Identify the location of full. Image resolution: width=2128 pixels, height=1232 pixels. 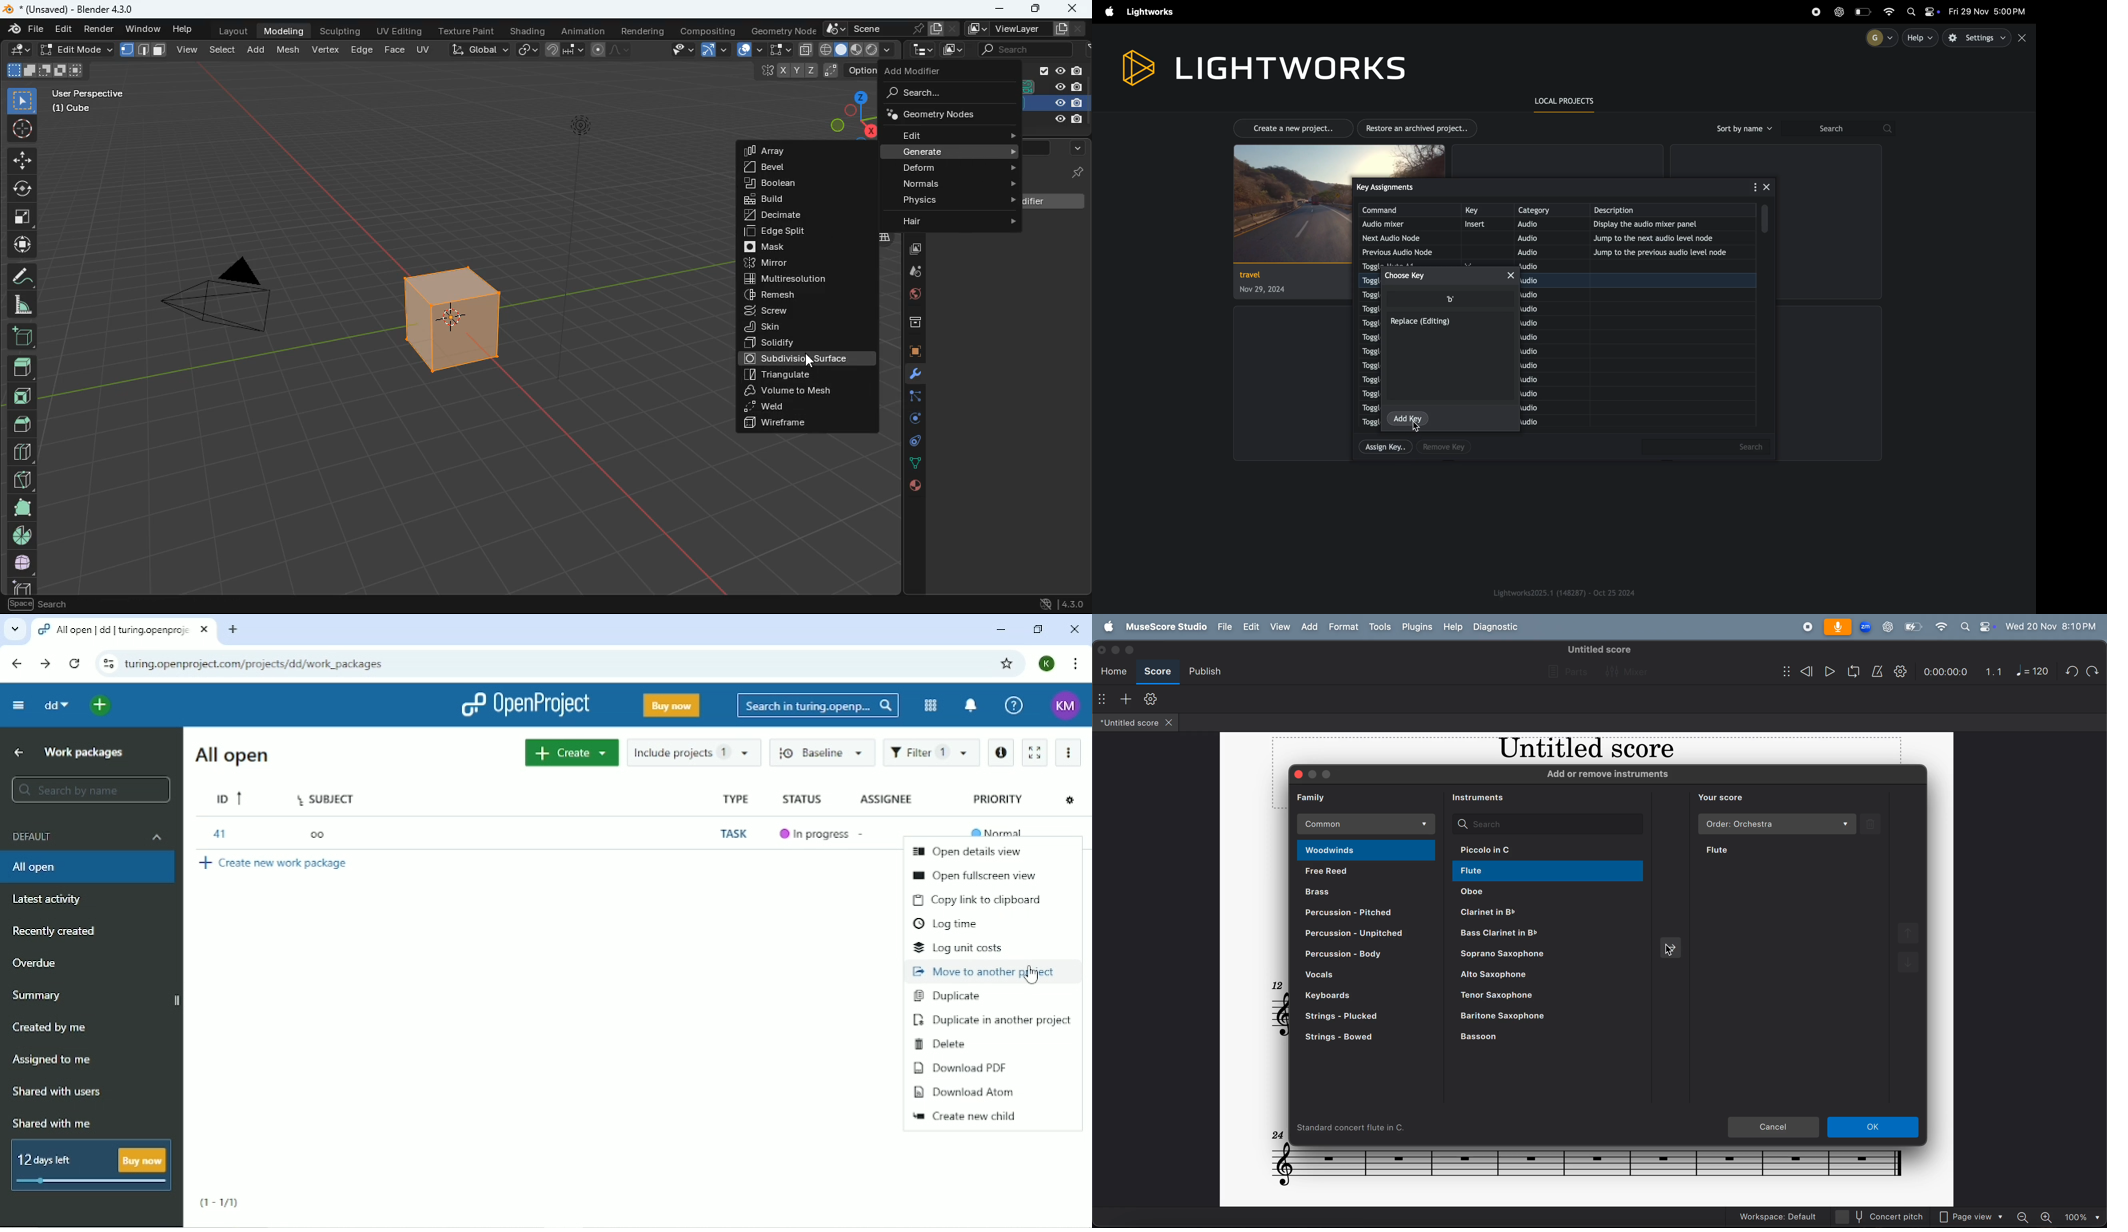
(21, 508).